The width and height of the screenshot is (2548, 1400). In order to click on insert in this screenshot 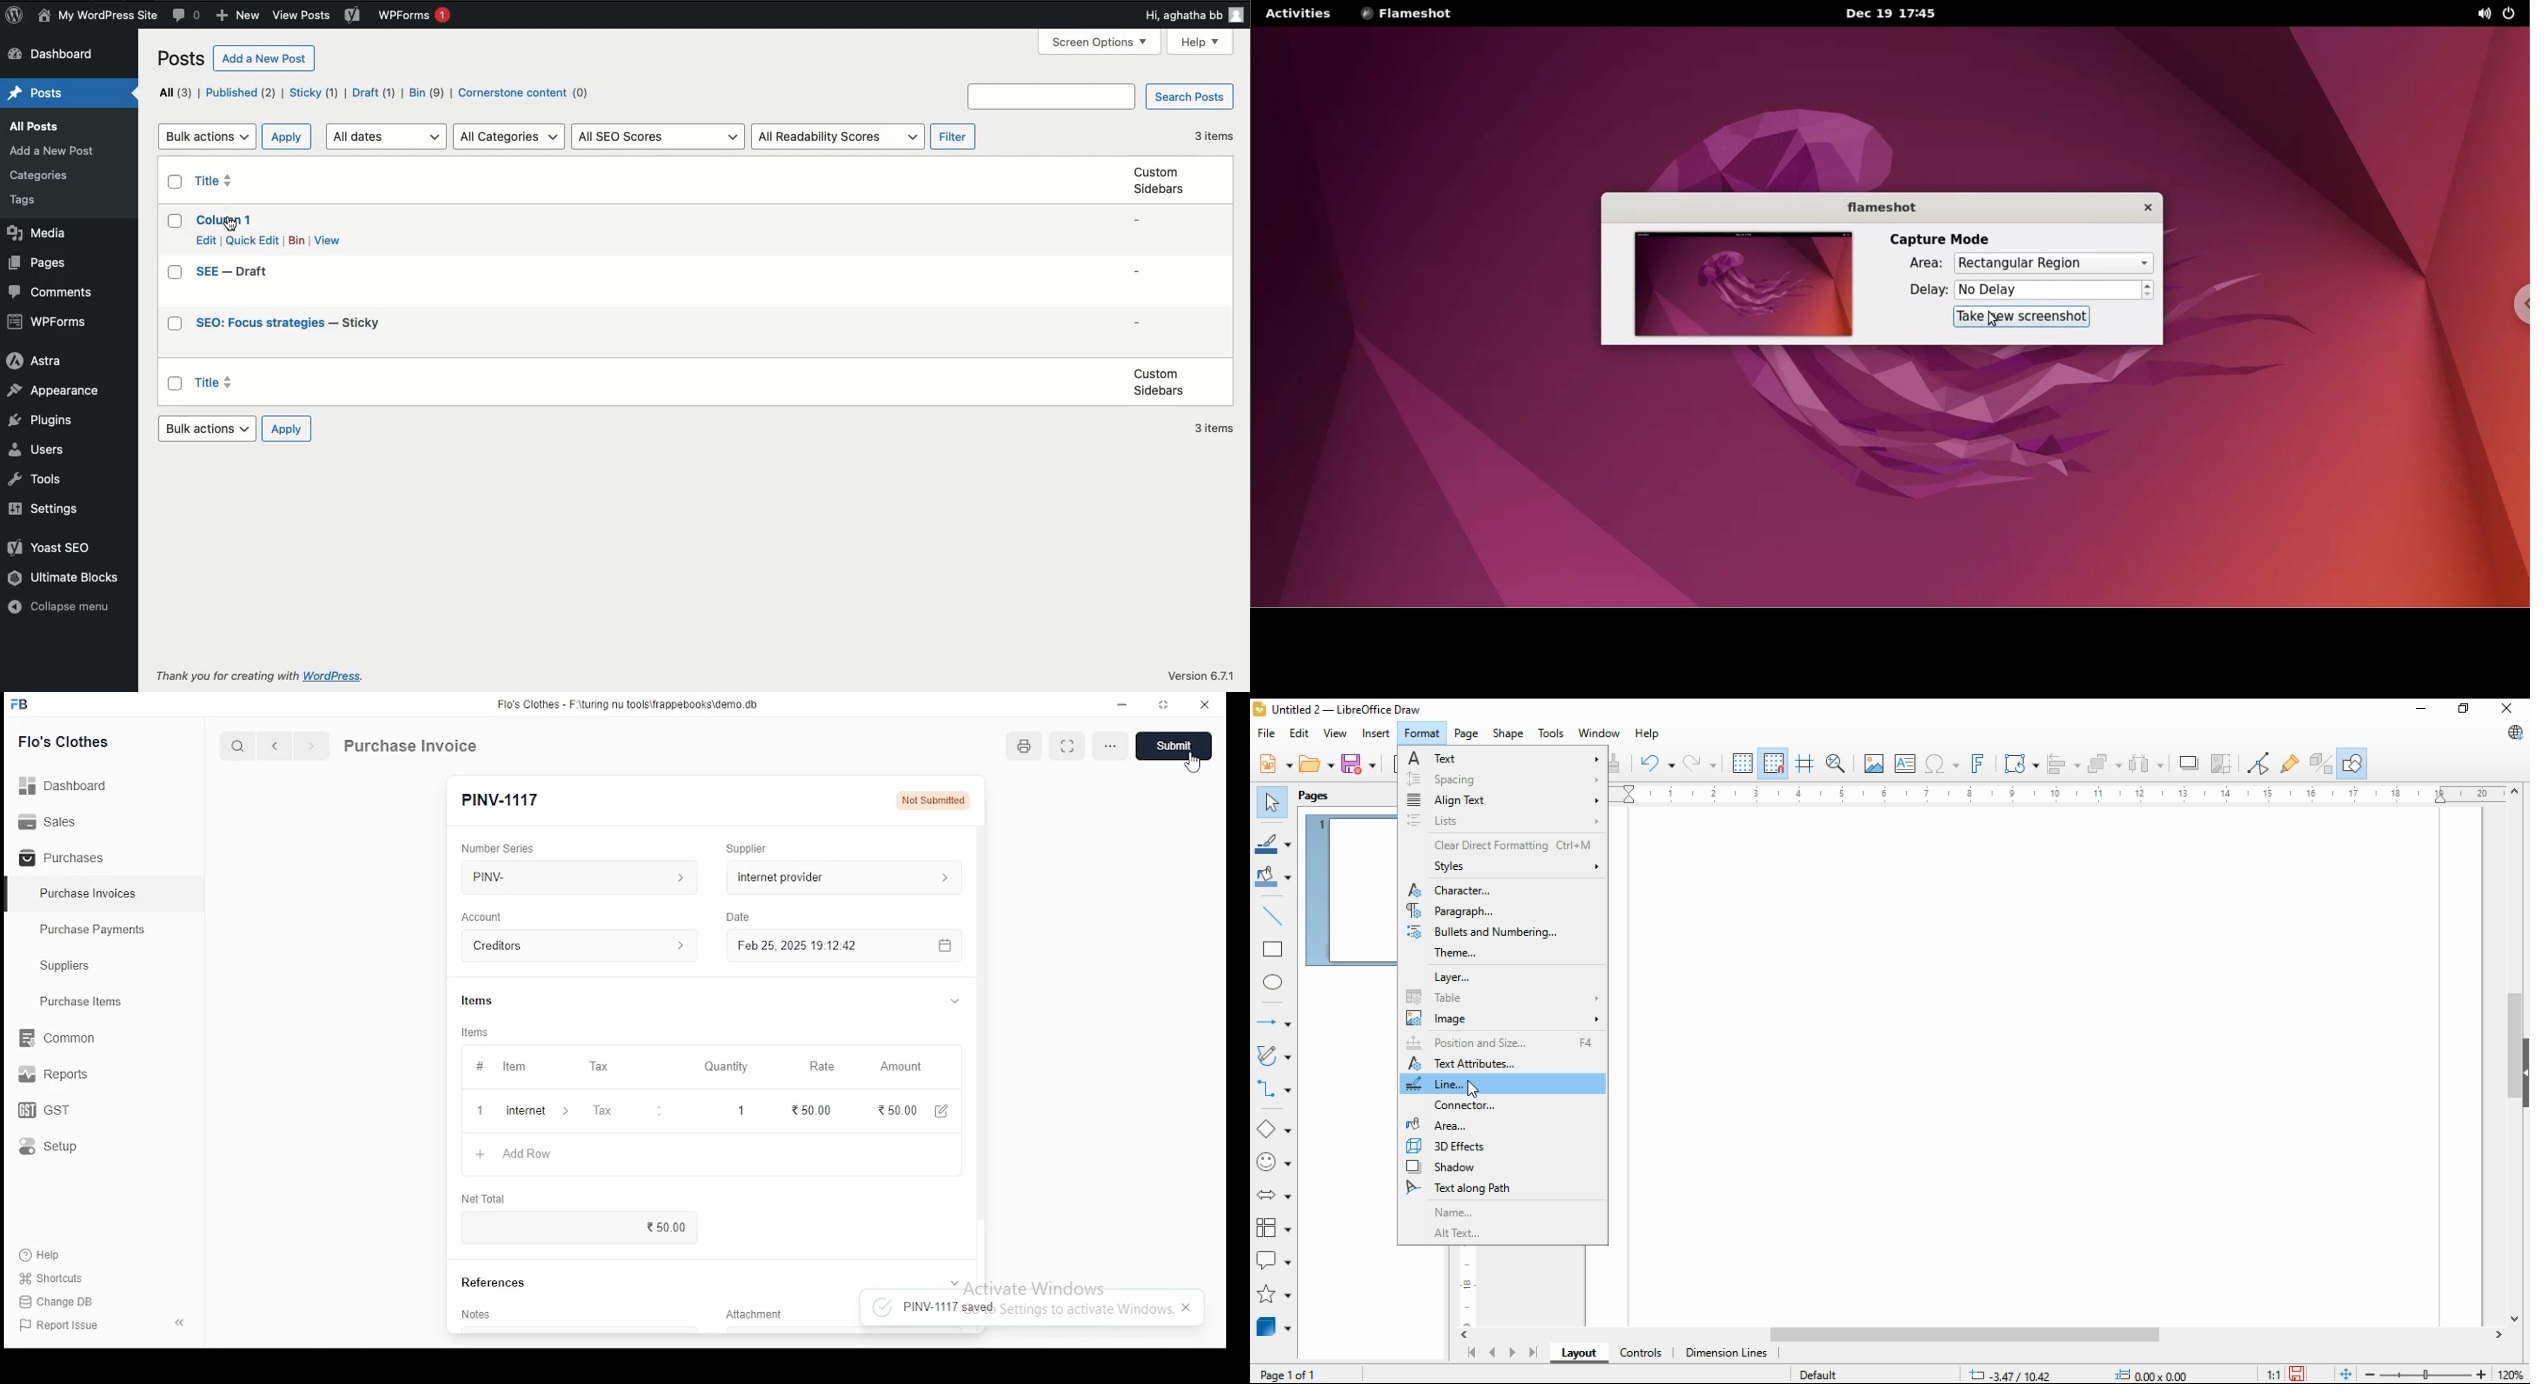, I will do `click(1377, 732)`.